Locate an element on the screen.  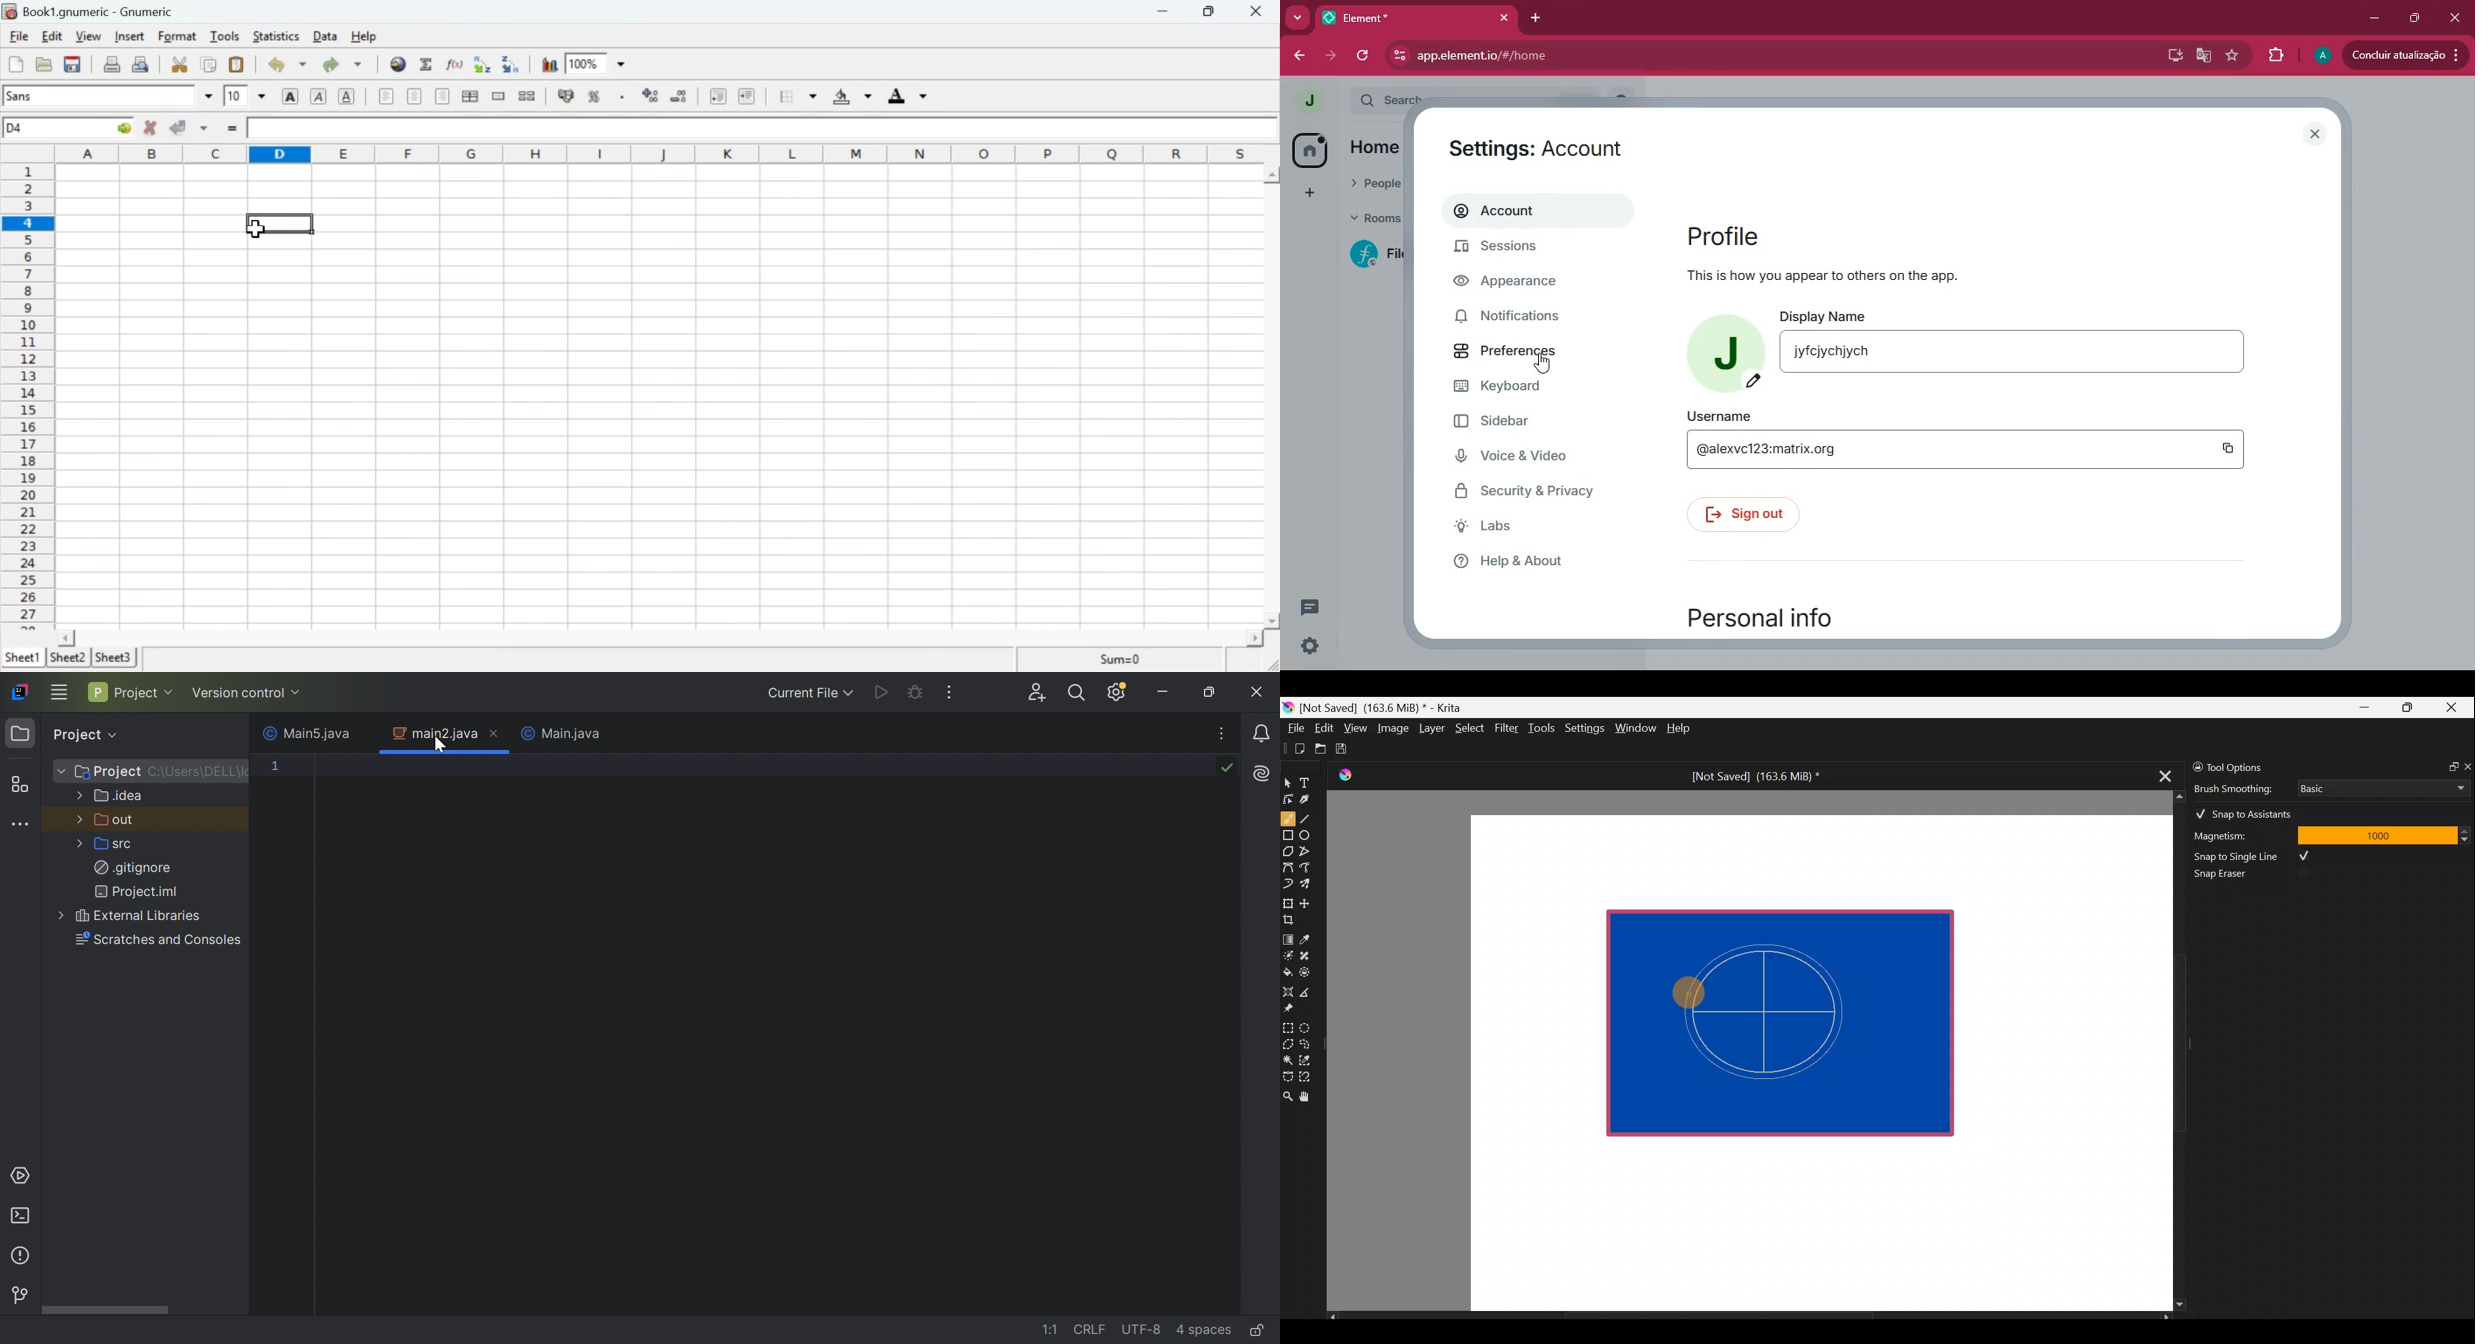
Lock/unlock docker is located at coordinates (2195, 765).